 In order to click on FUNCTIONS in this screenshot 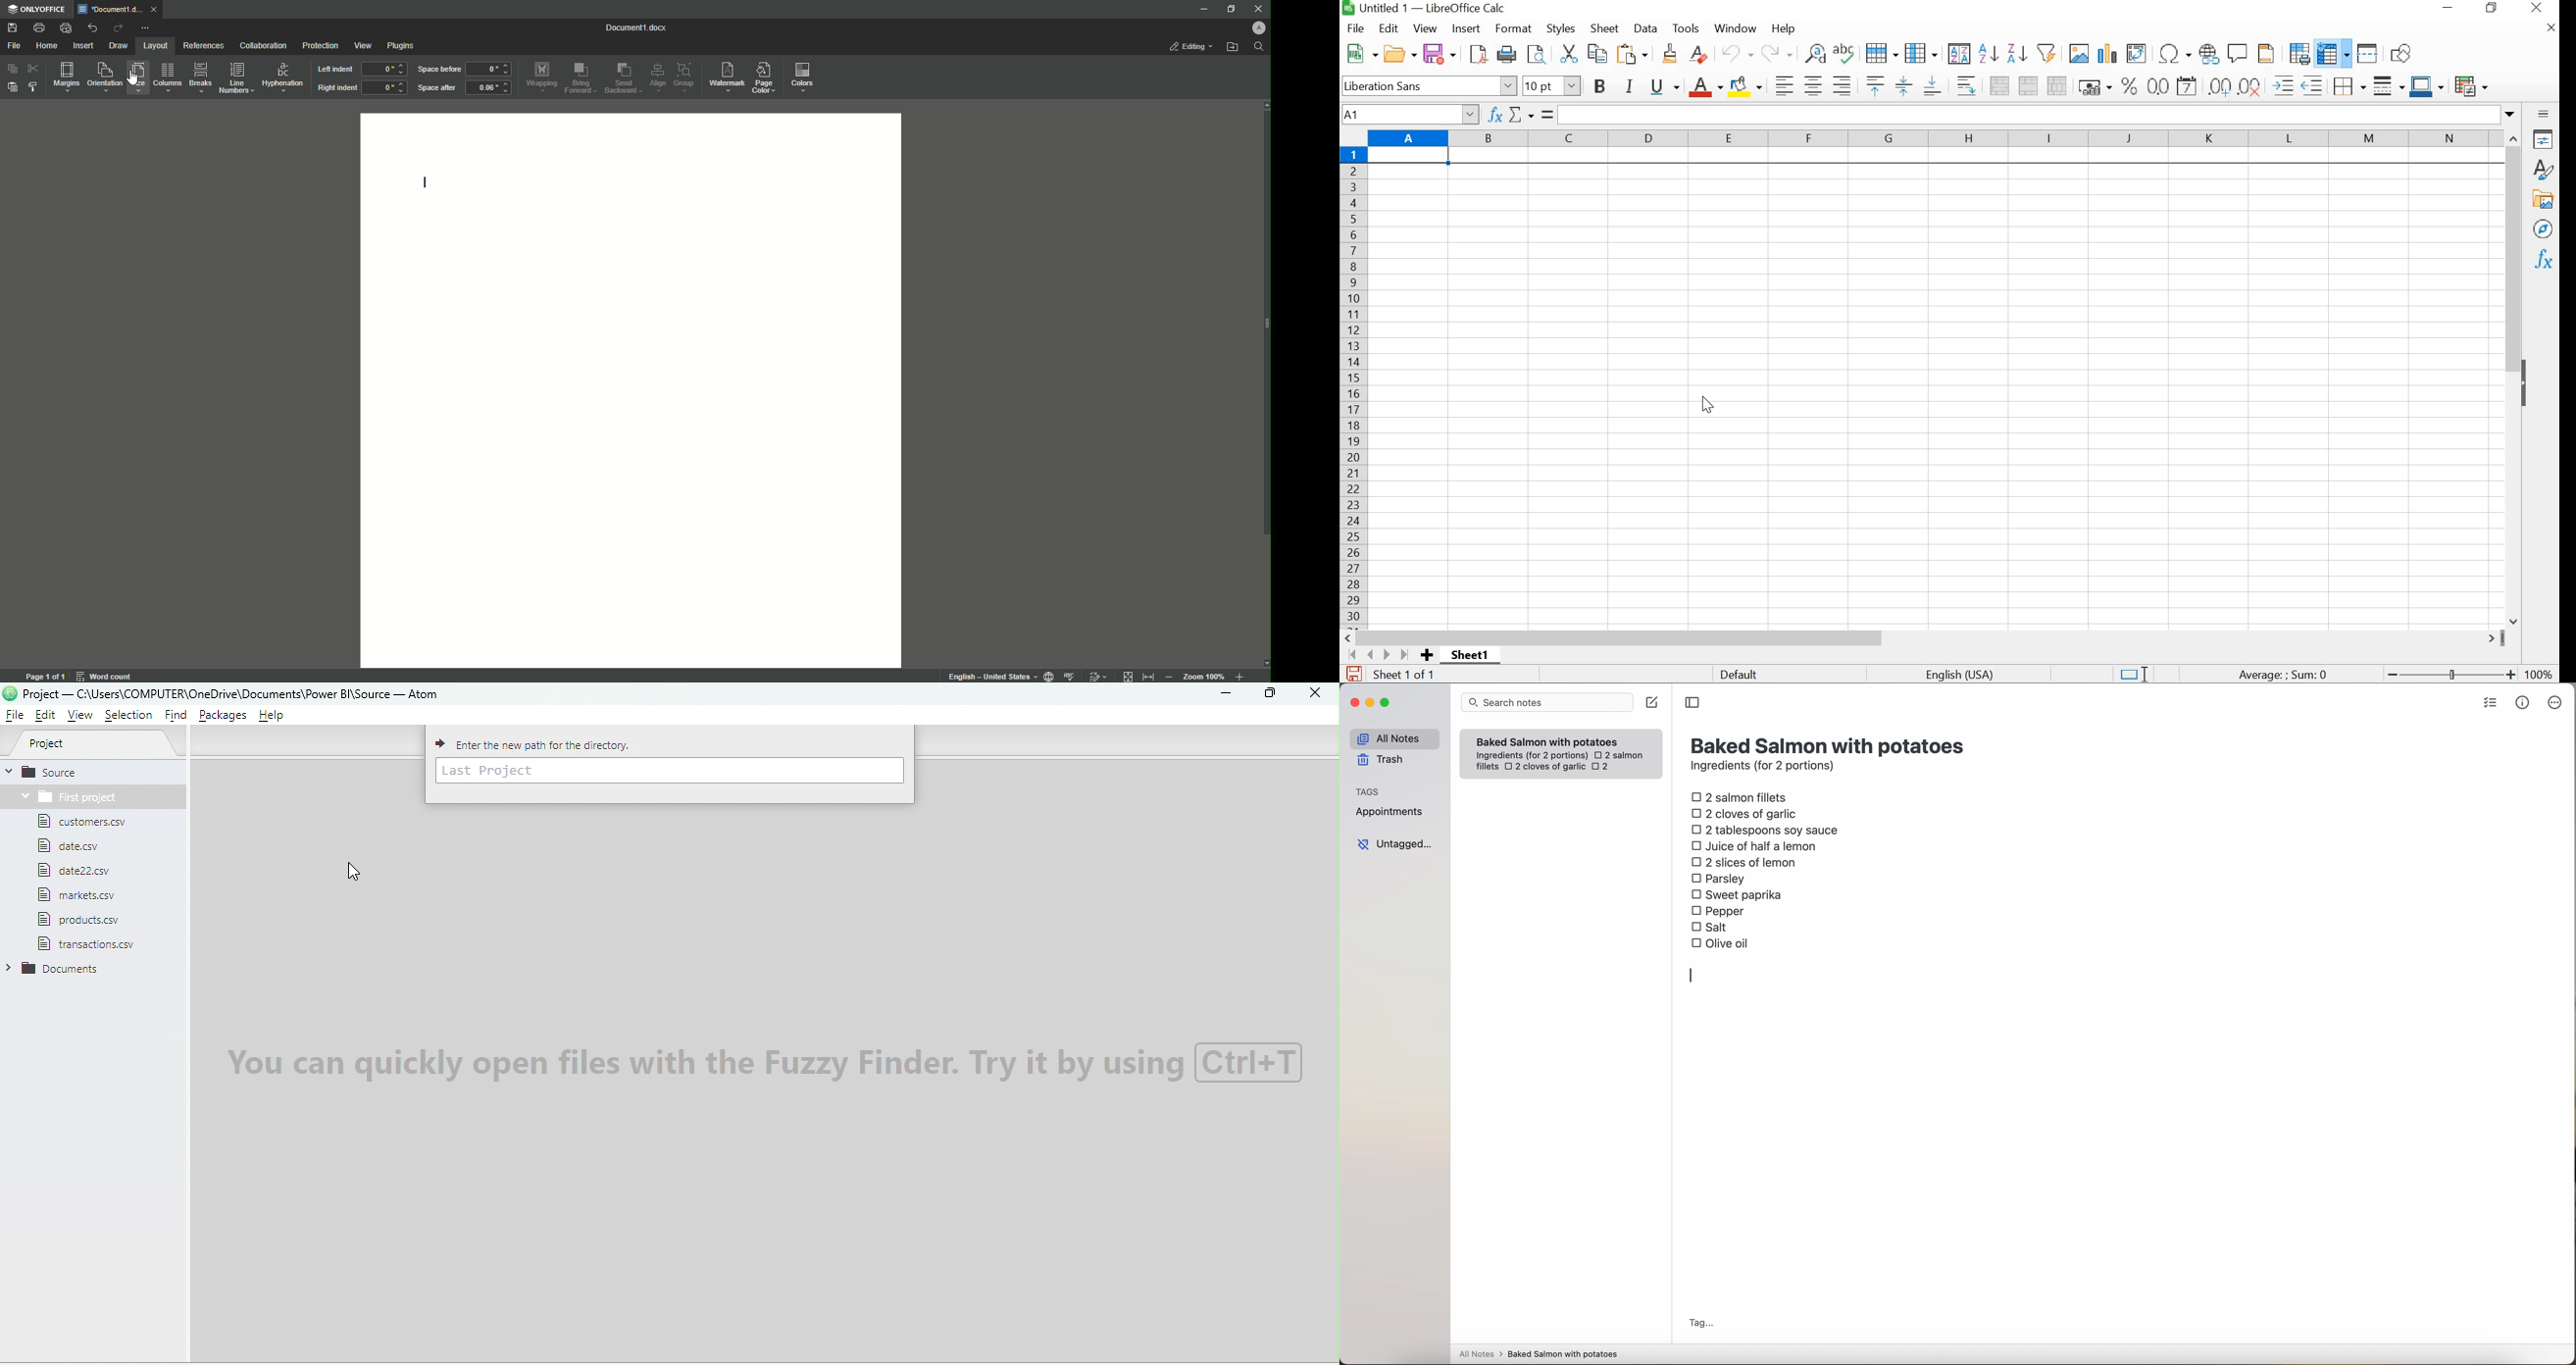, I will do `click(2542, 261)`.